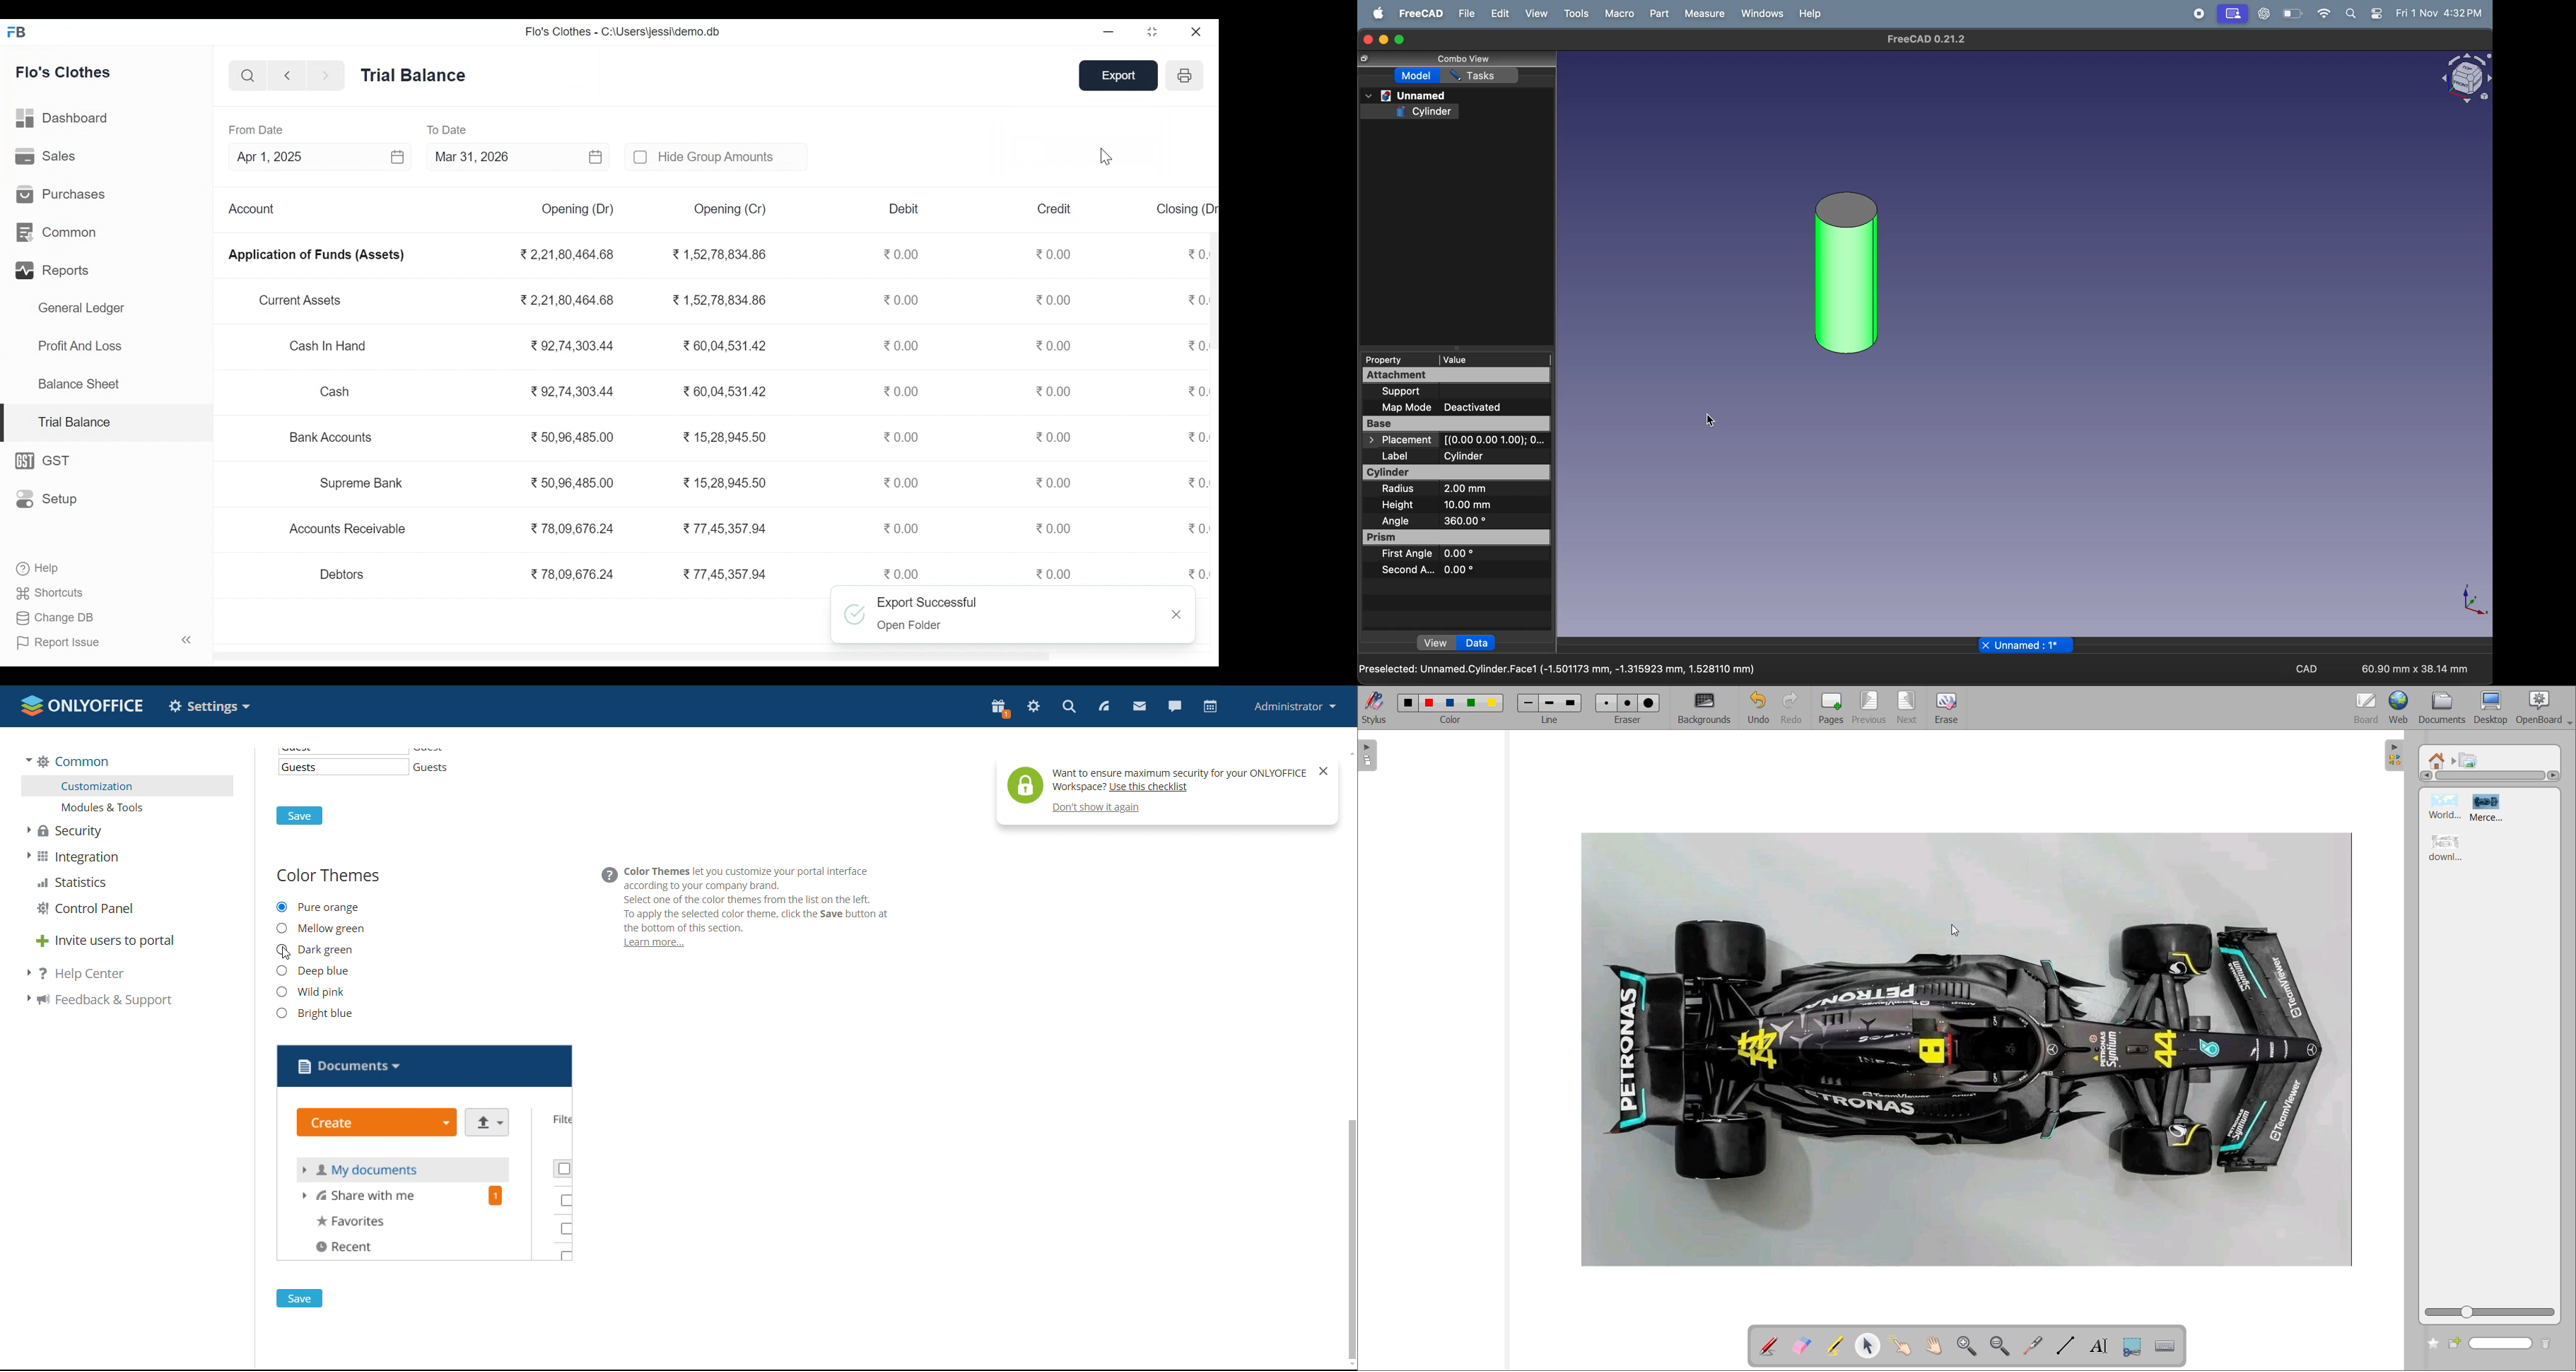 This screenshot has height=1372, width=2576. What do you see at coordinates (63, 72) in the screenshot?
I see `Flo's Clothes` at bounding box center [63, 72].